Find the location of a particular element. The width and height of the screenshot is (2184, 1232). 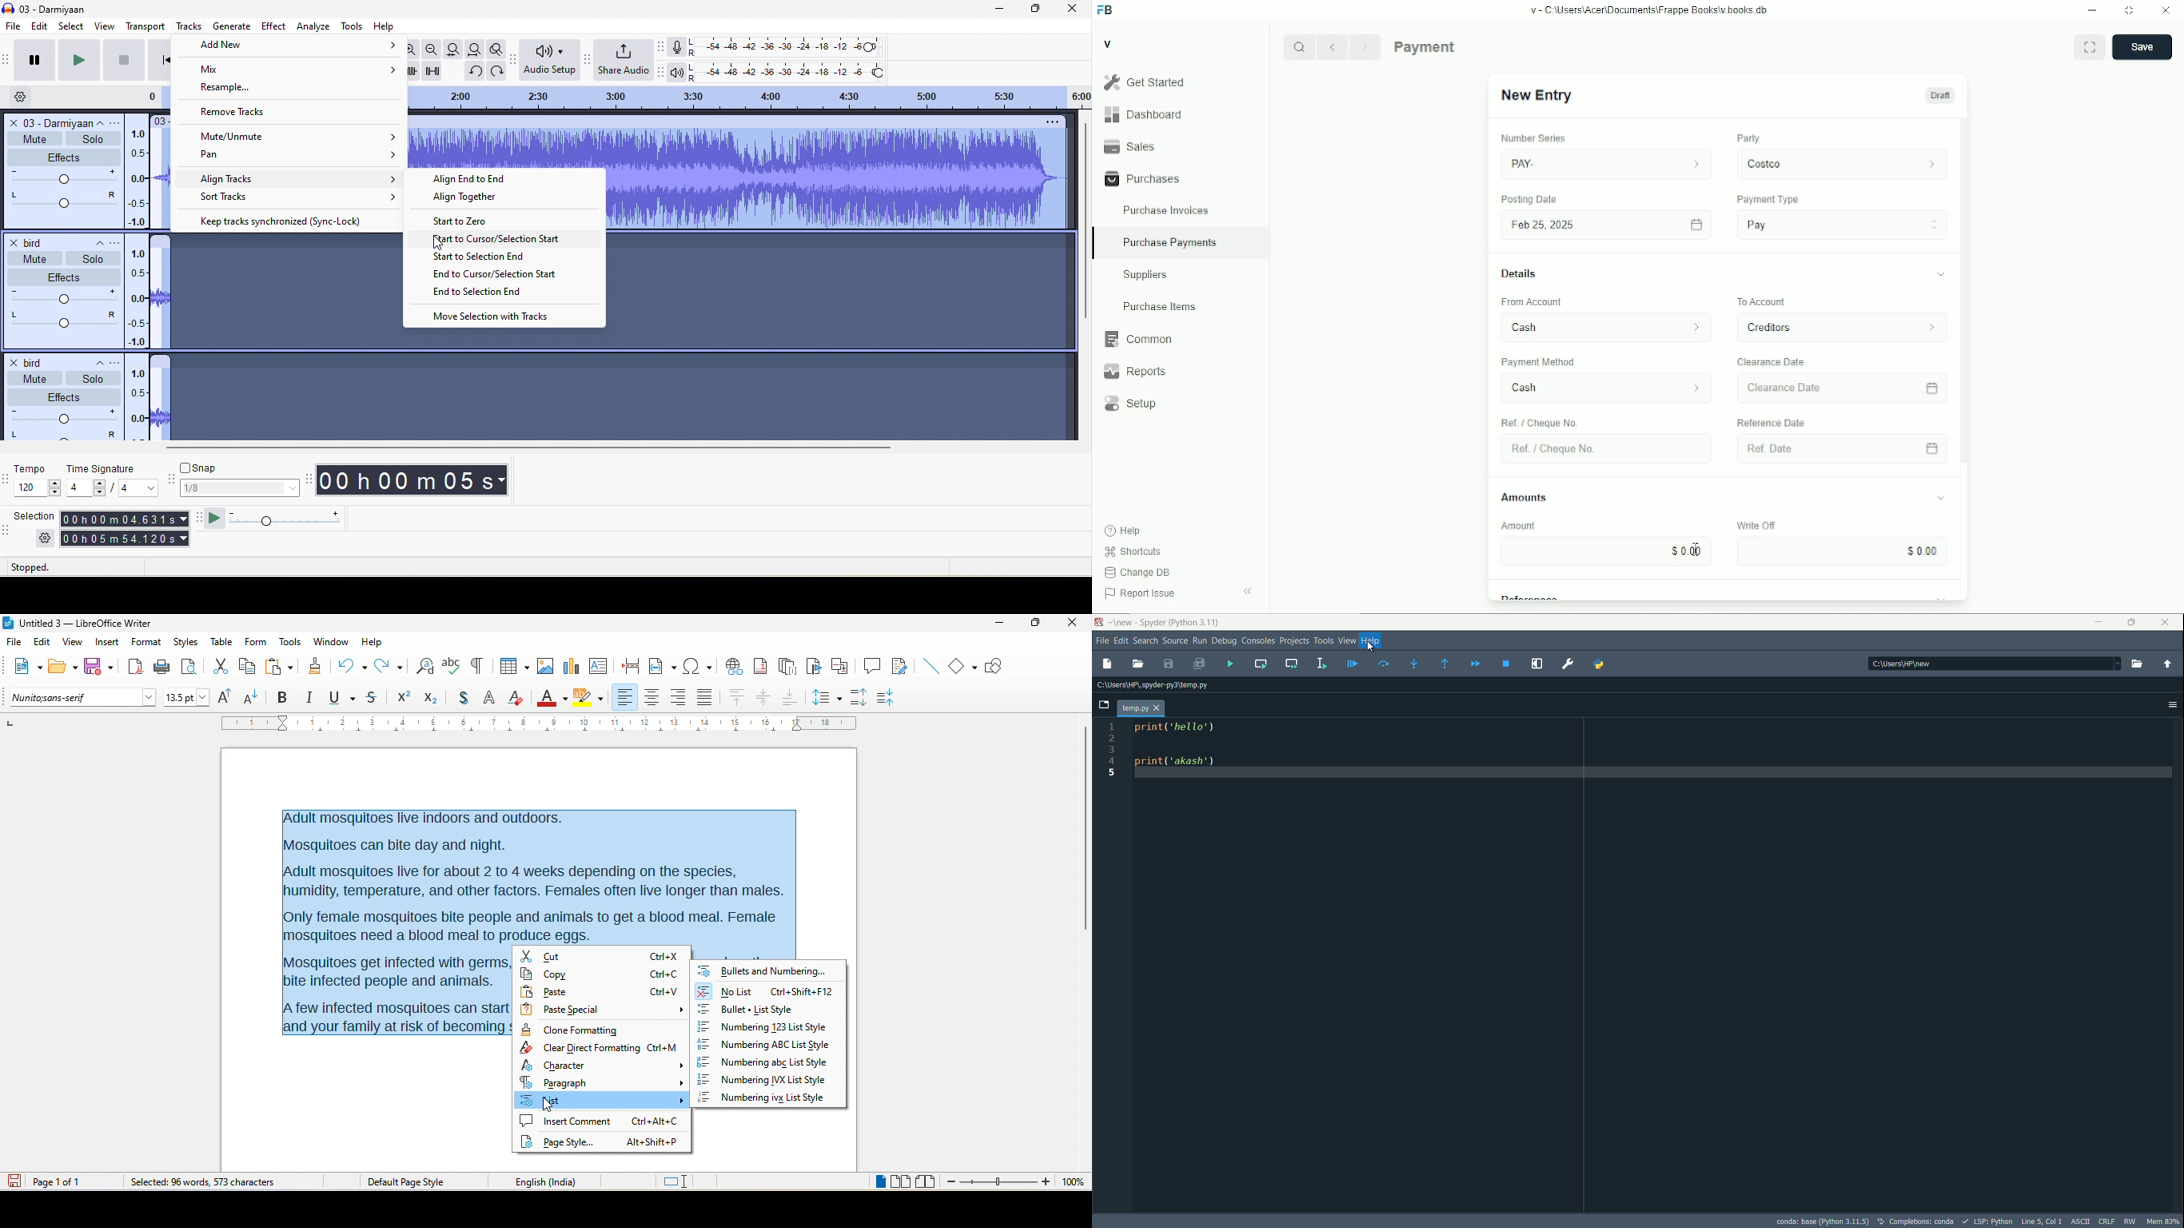

Payment Type is located at coordinates (1768, 199).